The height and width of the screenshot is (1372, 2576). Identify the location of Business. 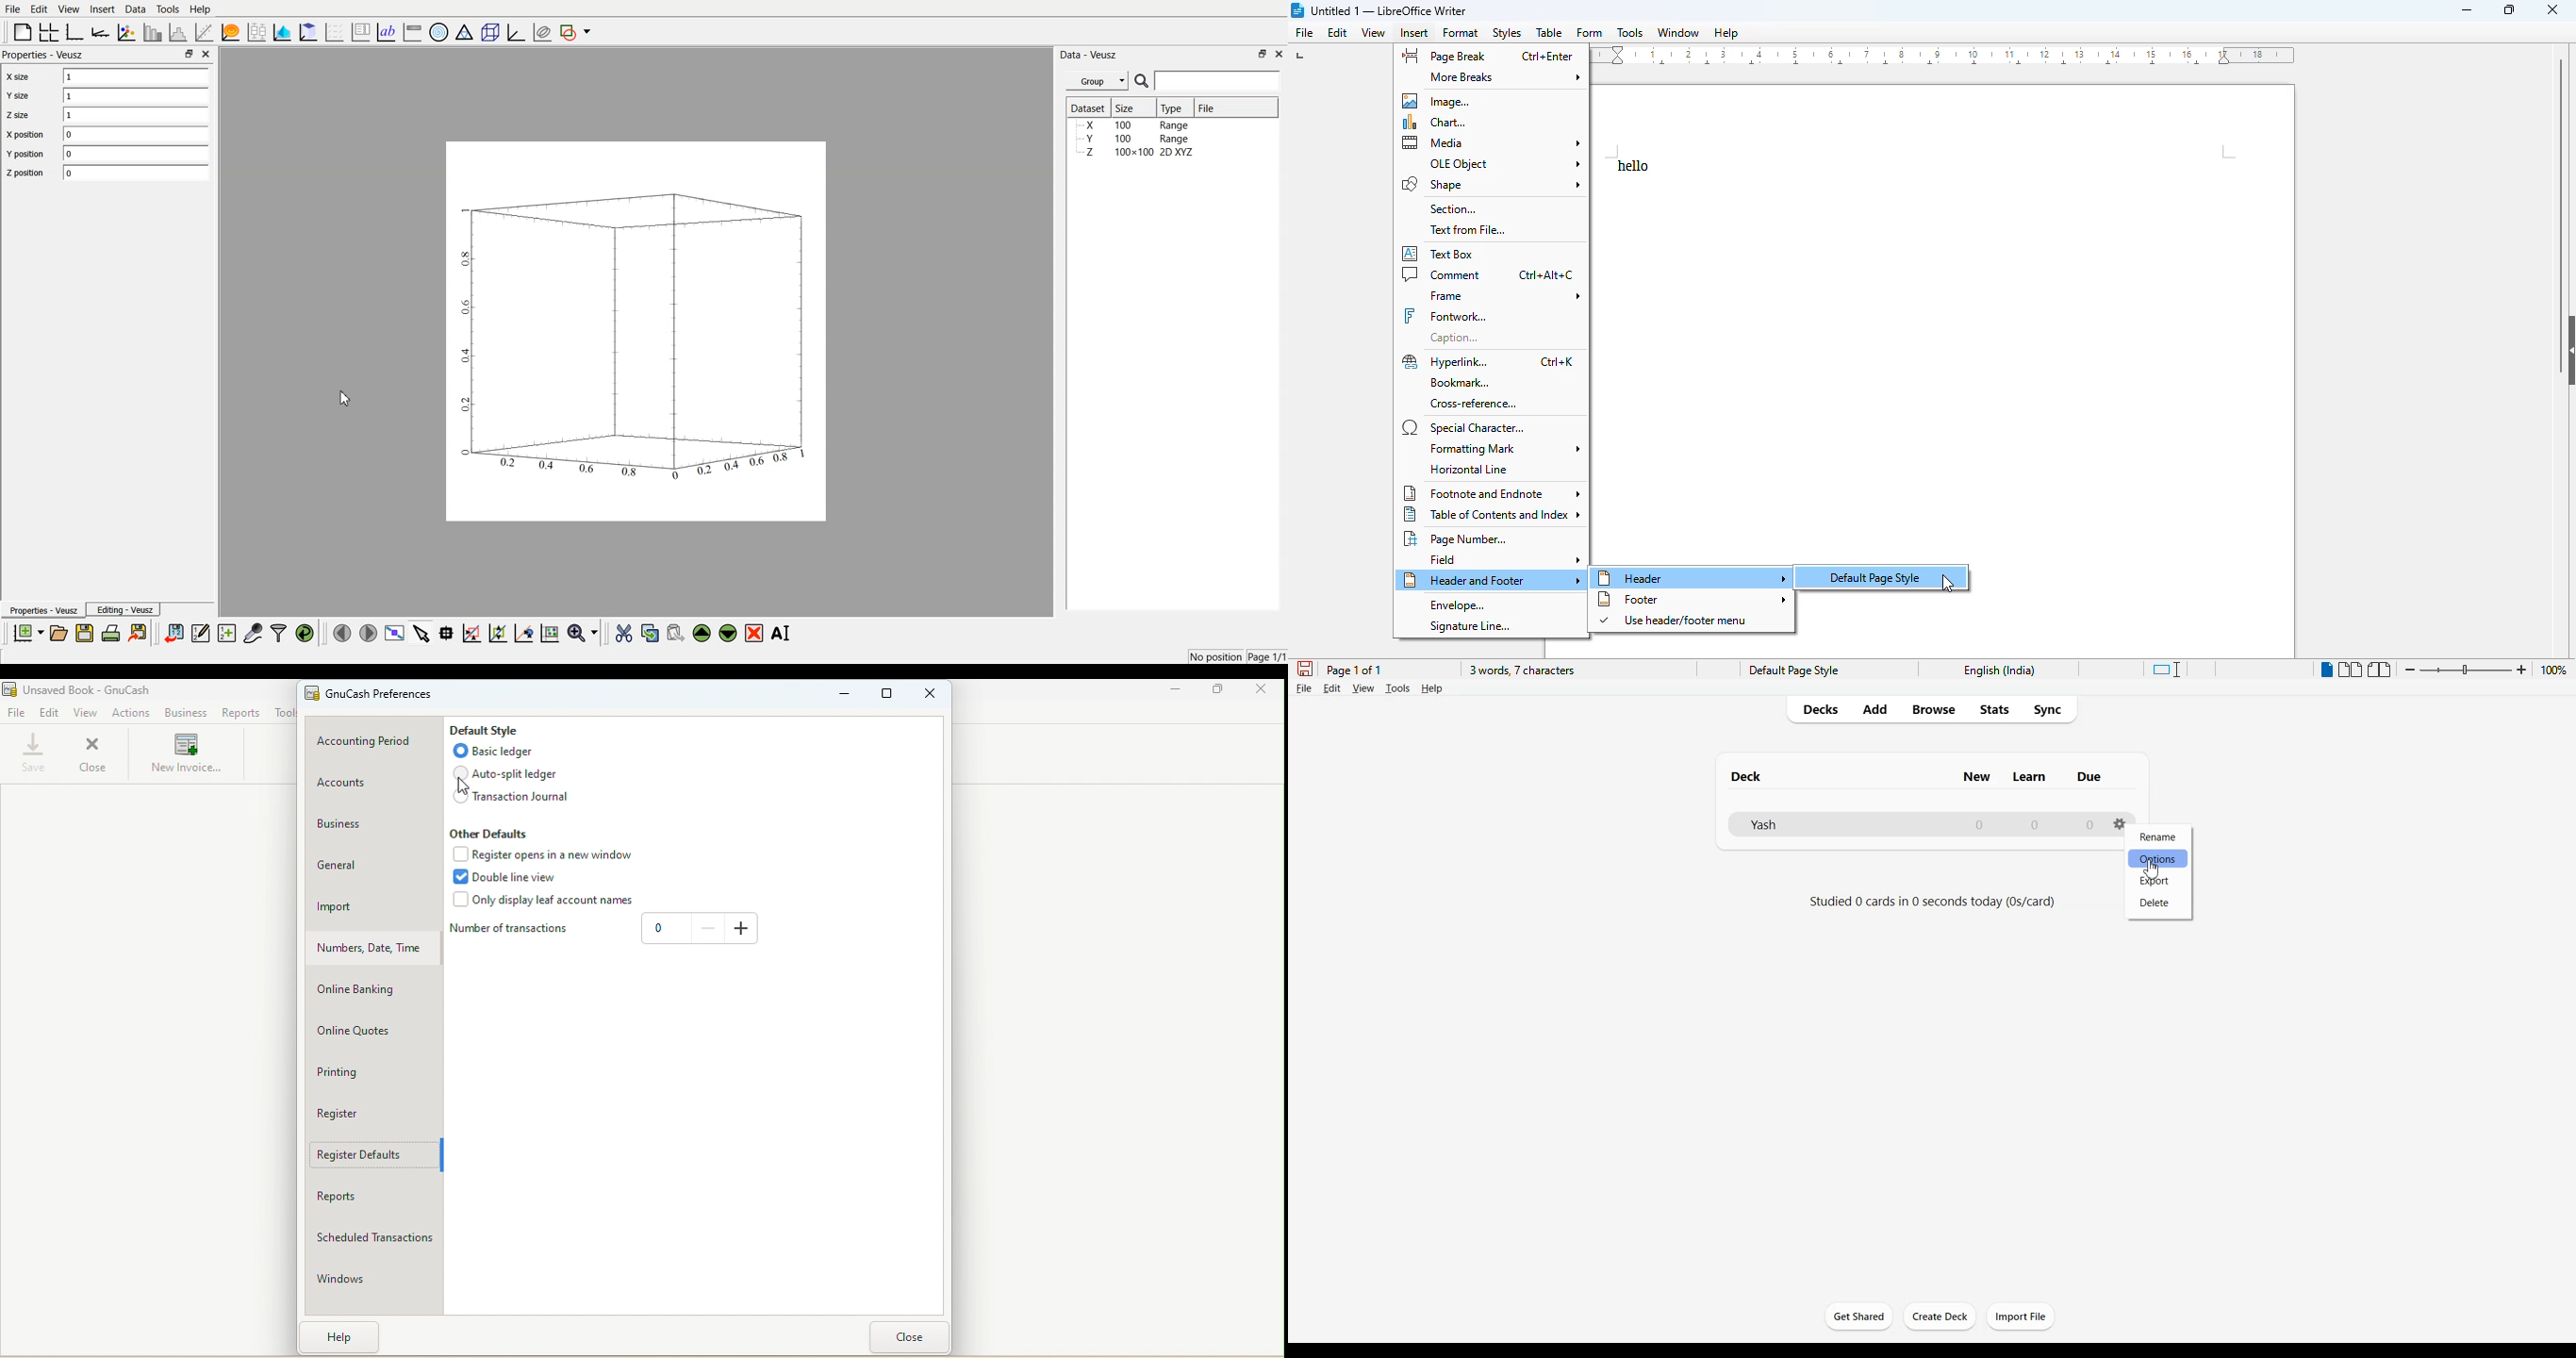
(186, 715).